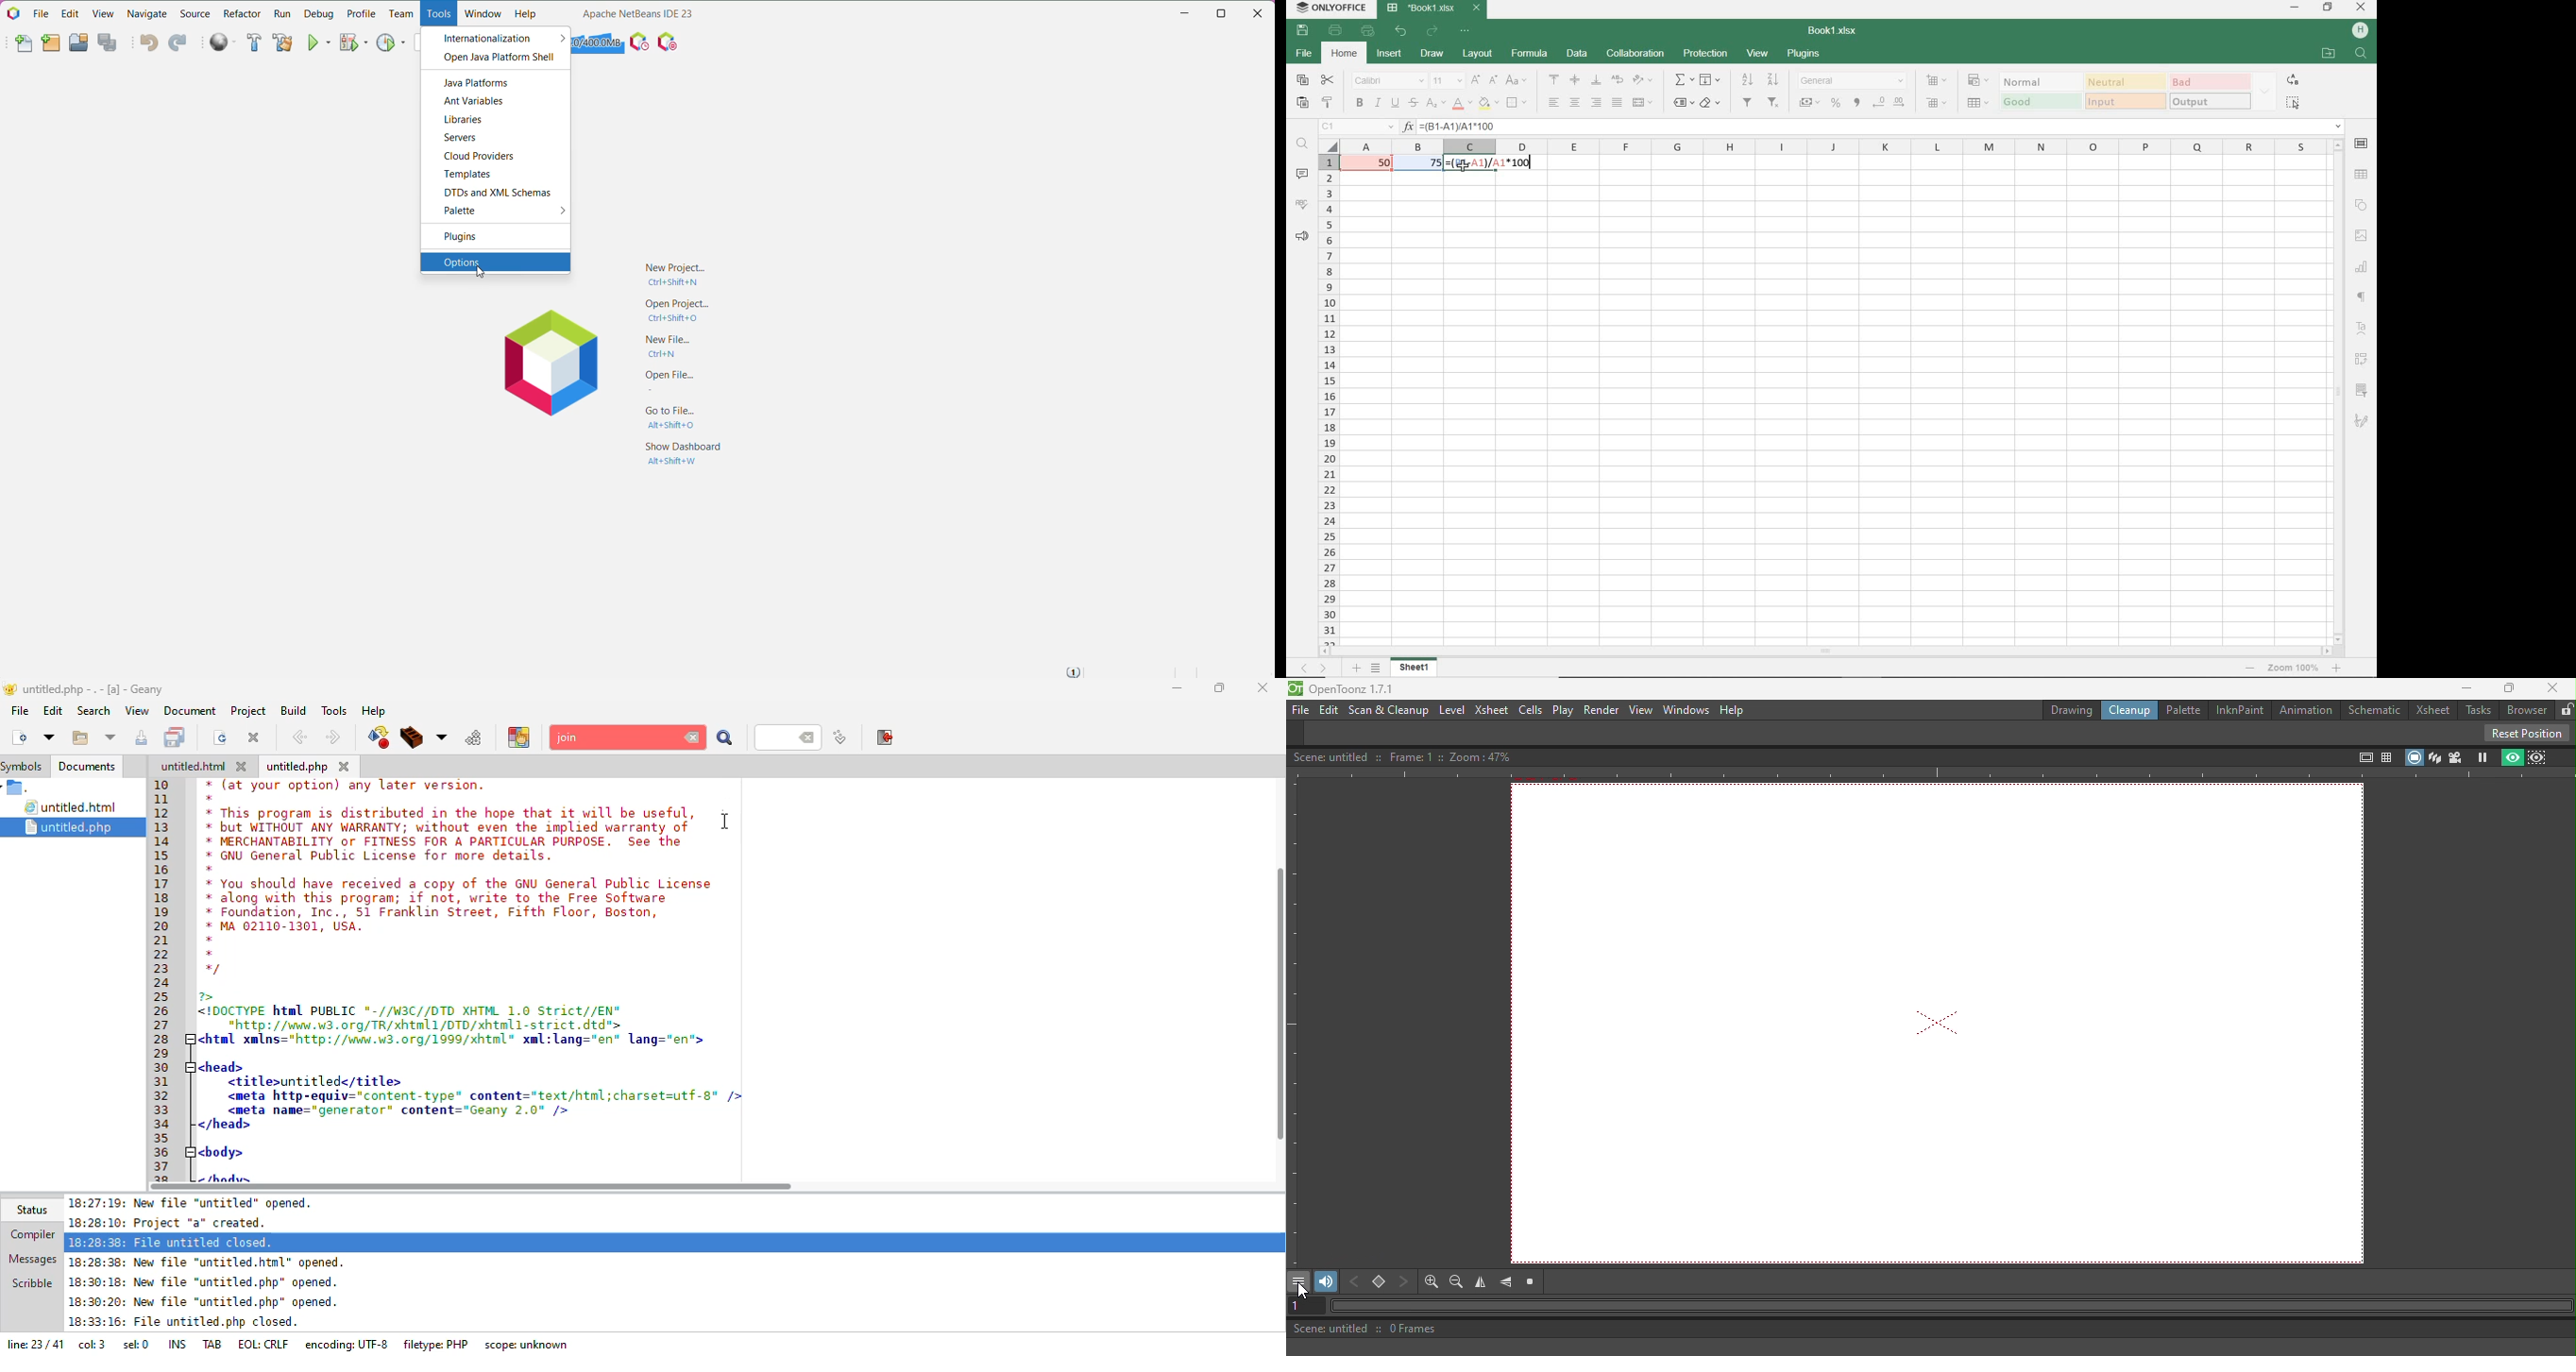  Describe the element at coordinates (1328, 103) in the screenshot. I see `copy style` at that location.